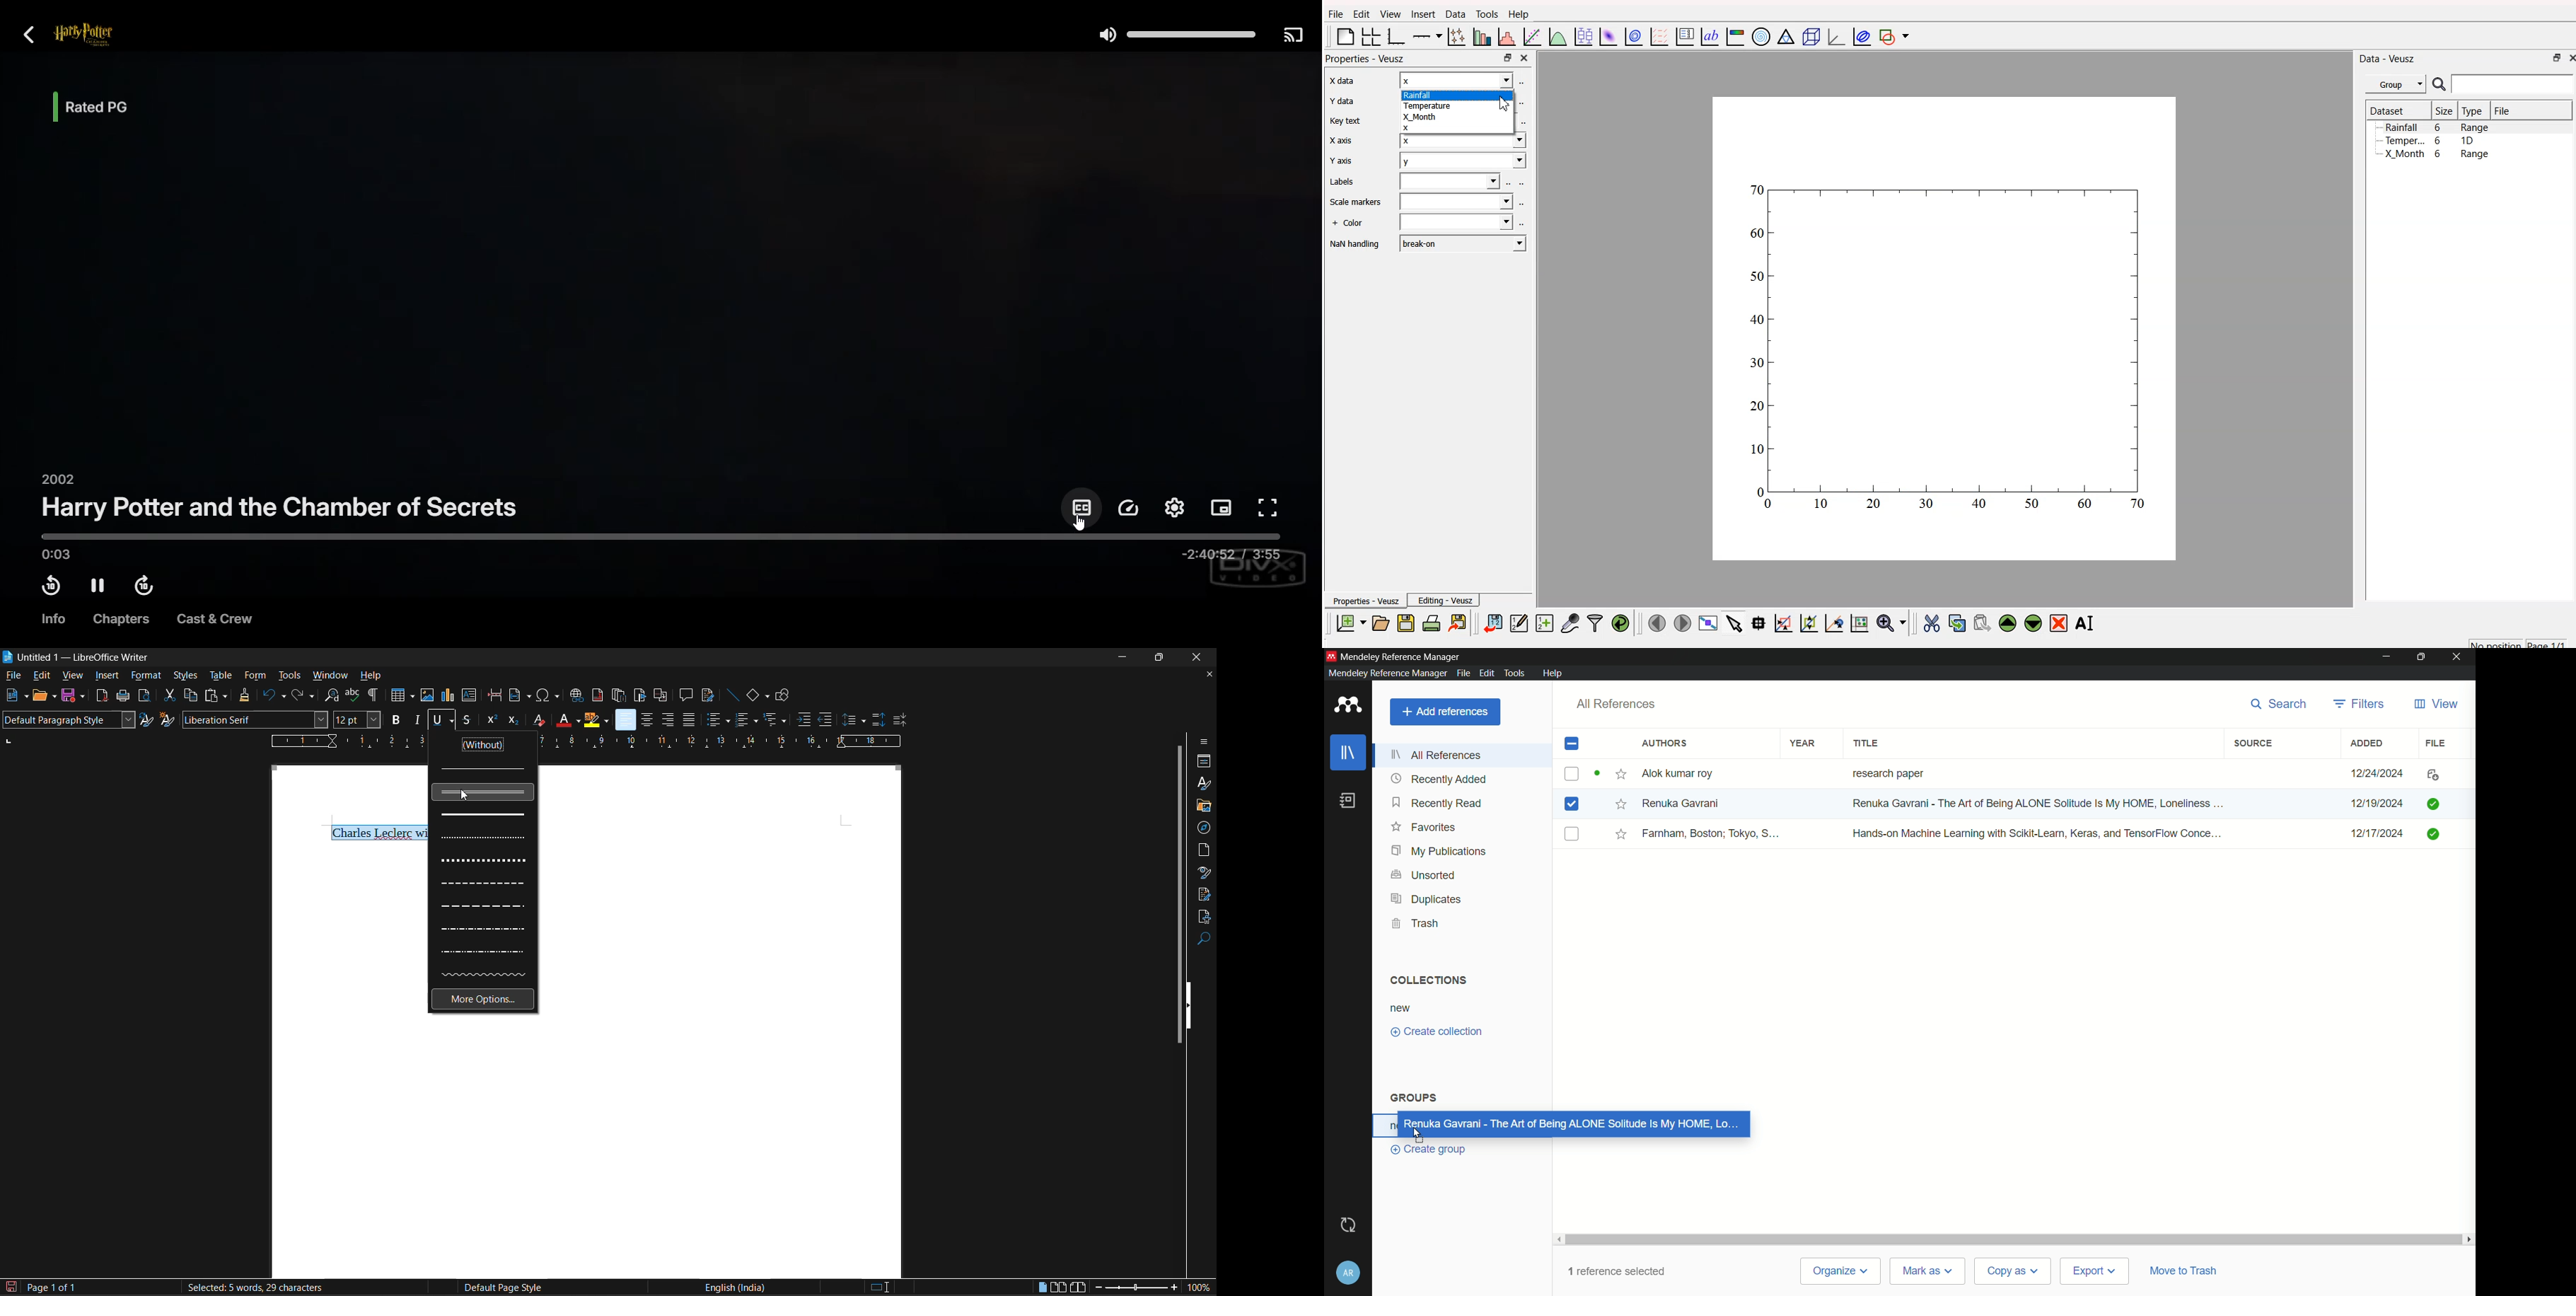 Image resolution: width=2576 pixels, height=1316 pixels. Describe the element at coordinates (1198, 658) in the screenshot. I see `close` at that location.